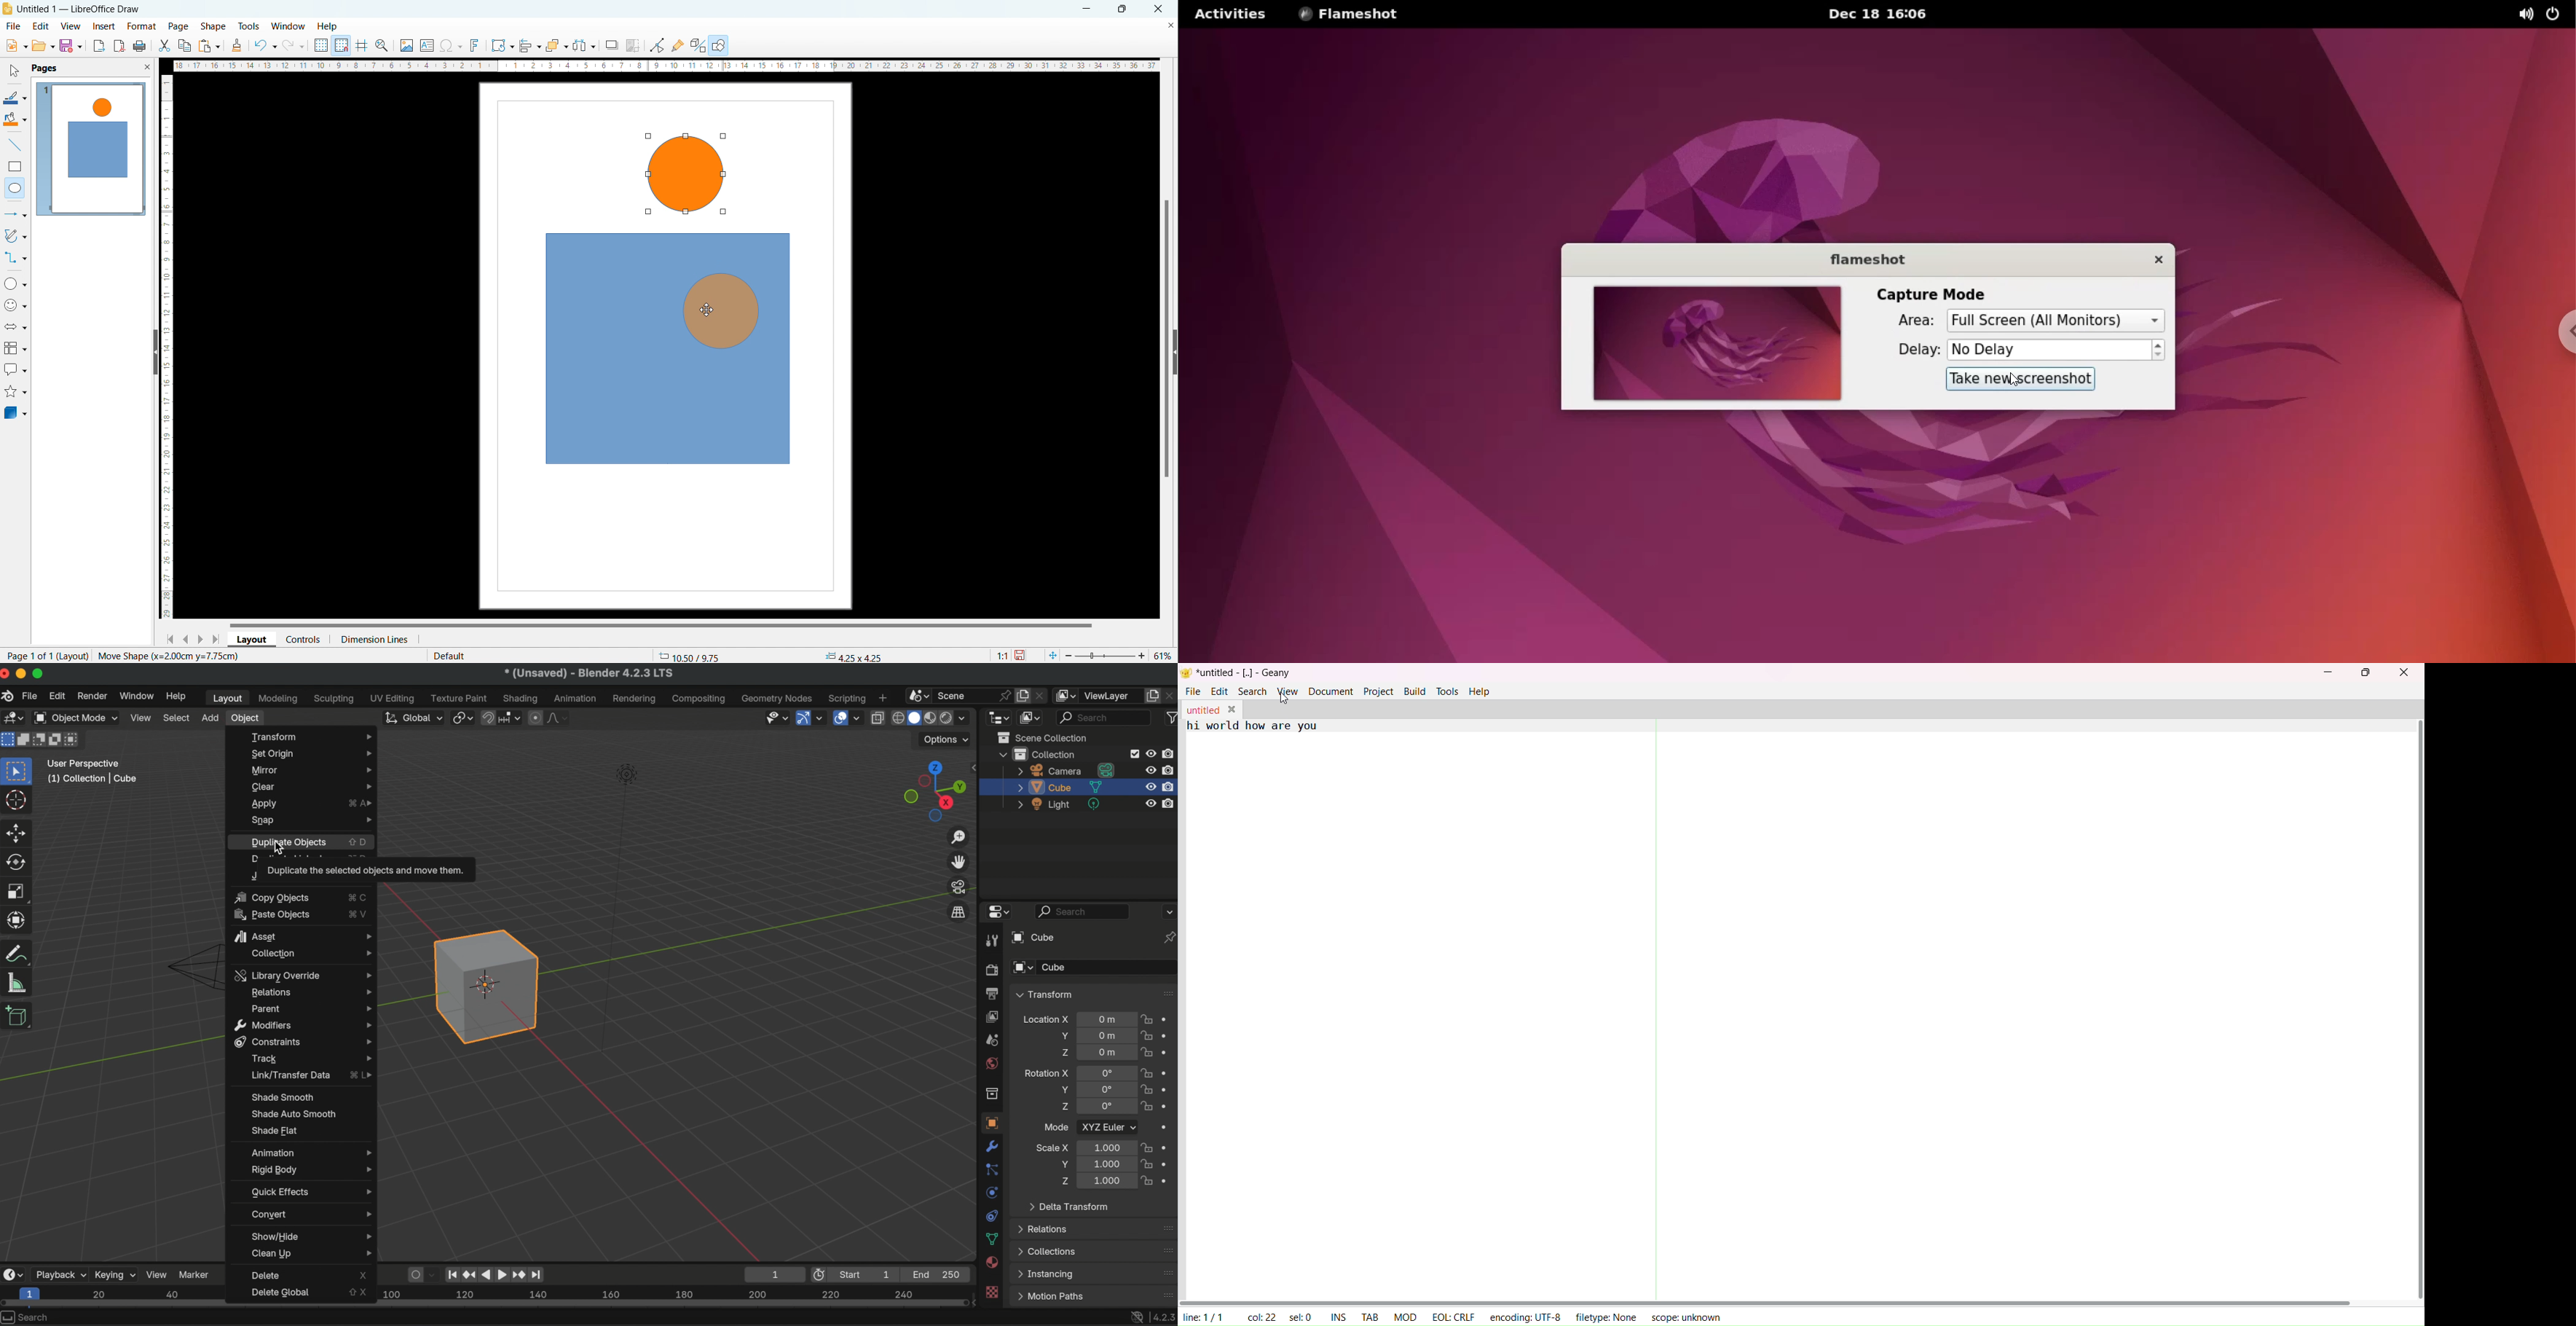 The image size is (2576, 1344). I want to click on show gluepoint functions, so click(678, 45).